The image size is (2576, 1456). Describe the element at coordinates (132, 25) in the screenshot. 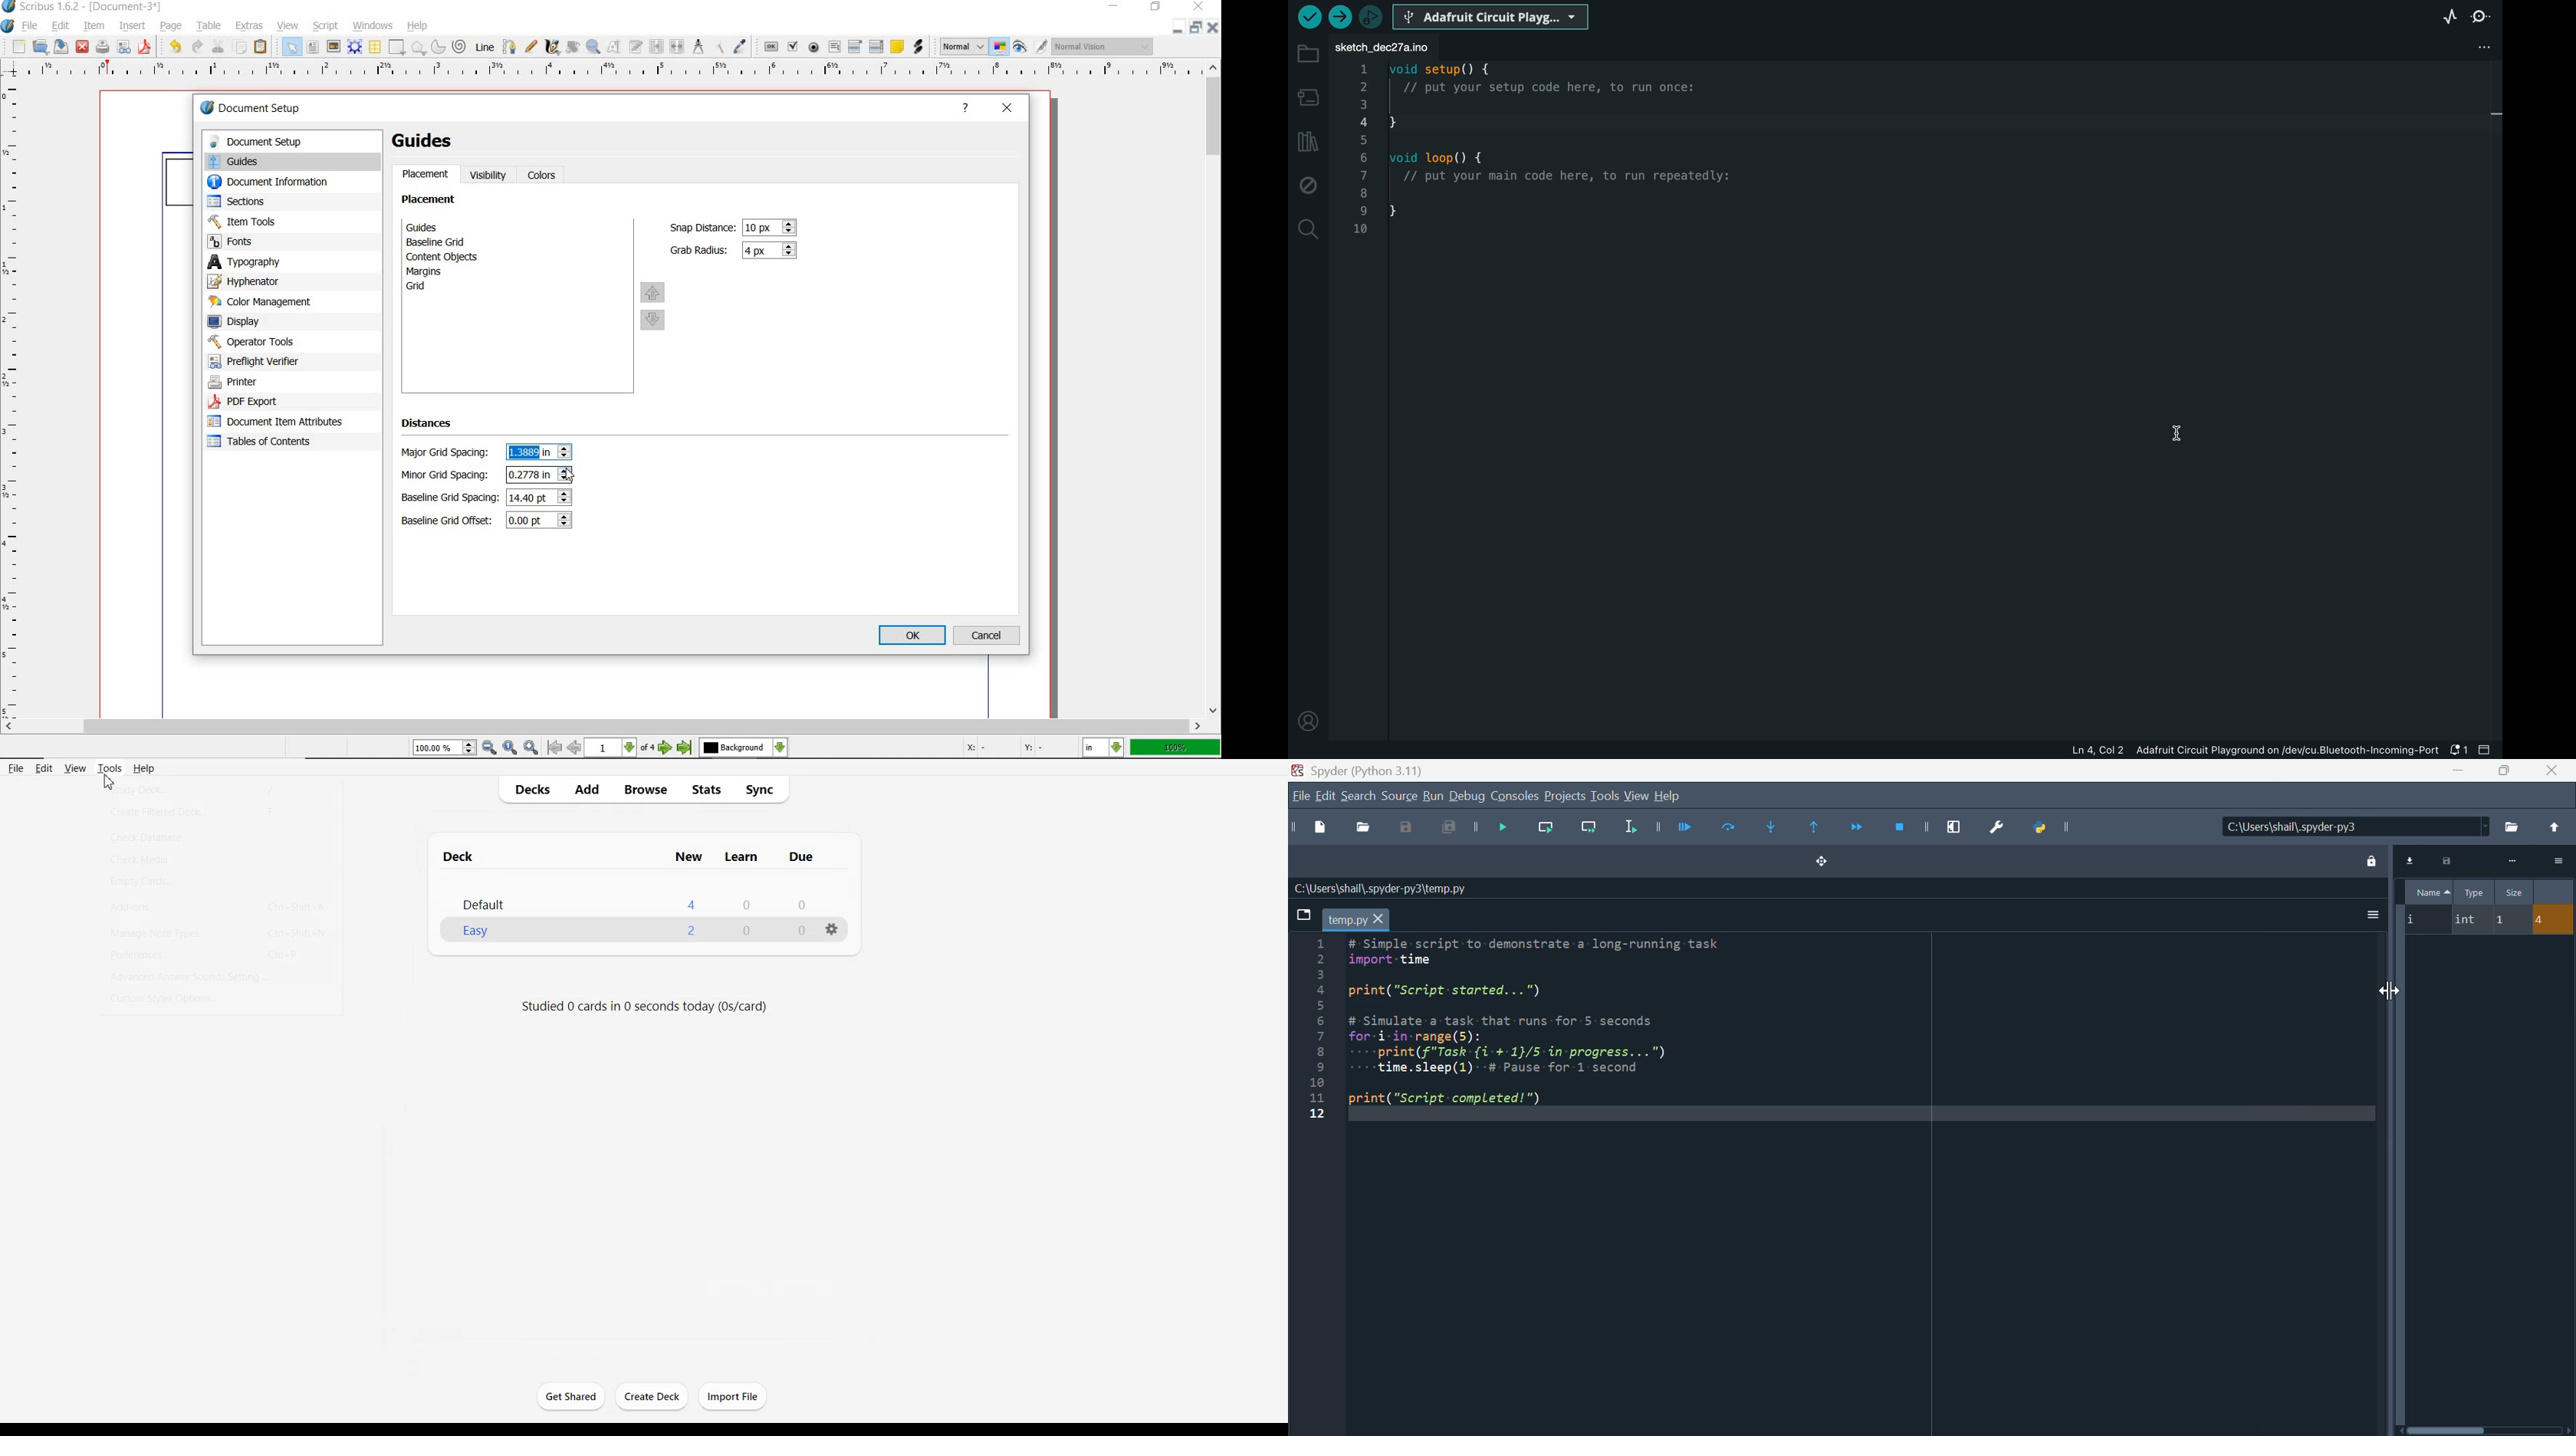

I see `insert` at that location.